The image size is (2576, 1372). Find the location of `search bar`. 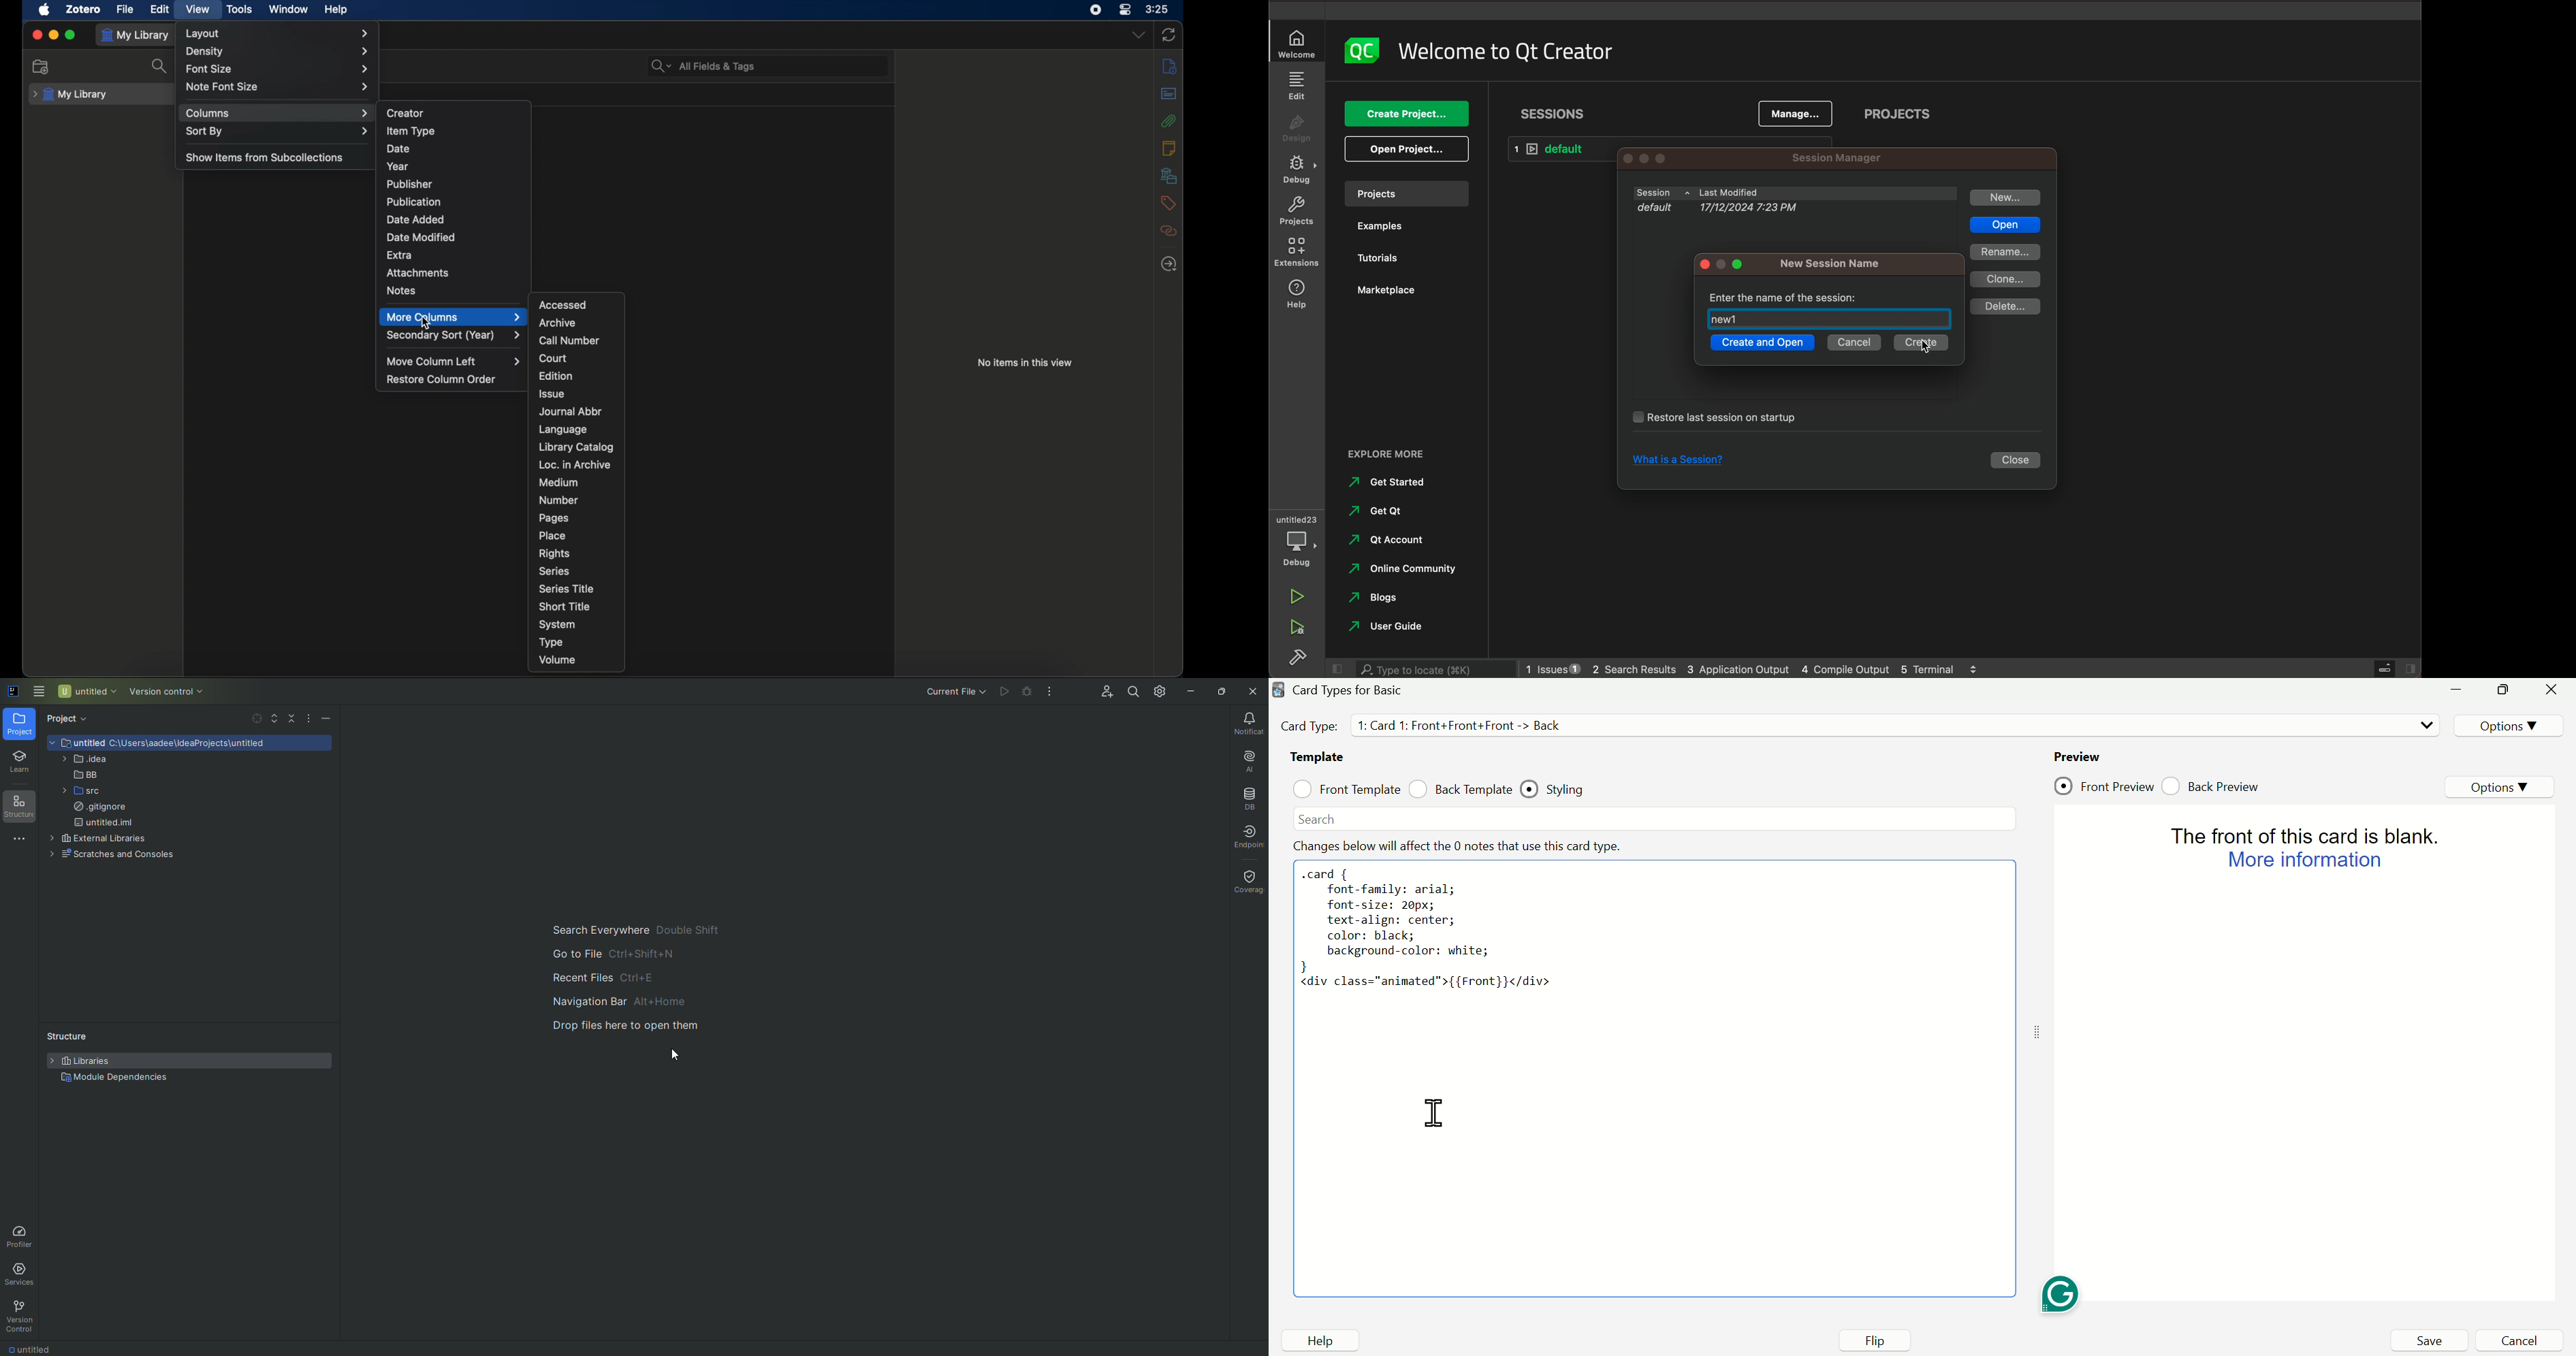

search bar is located at coordinates (703, 67).